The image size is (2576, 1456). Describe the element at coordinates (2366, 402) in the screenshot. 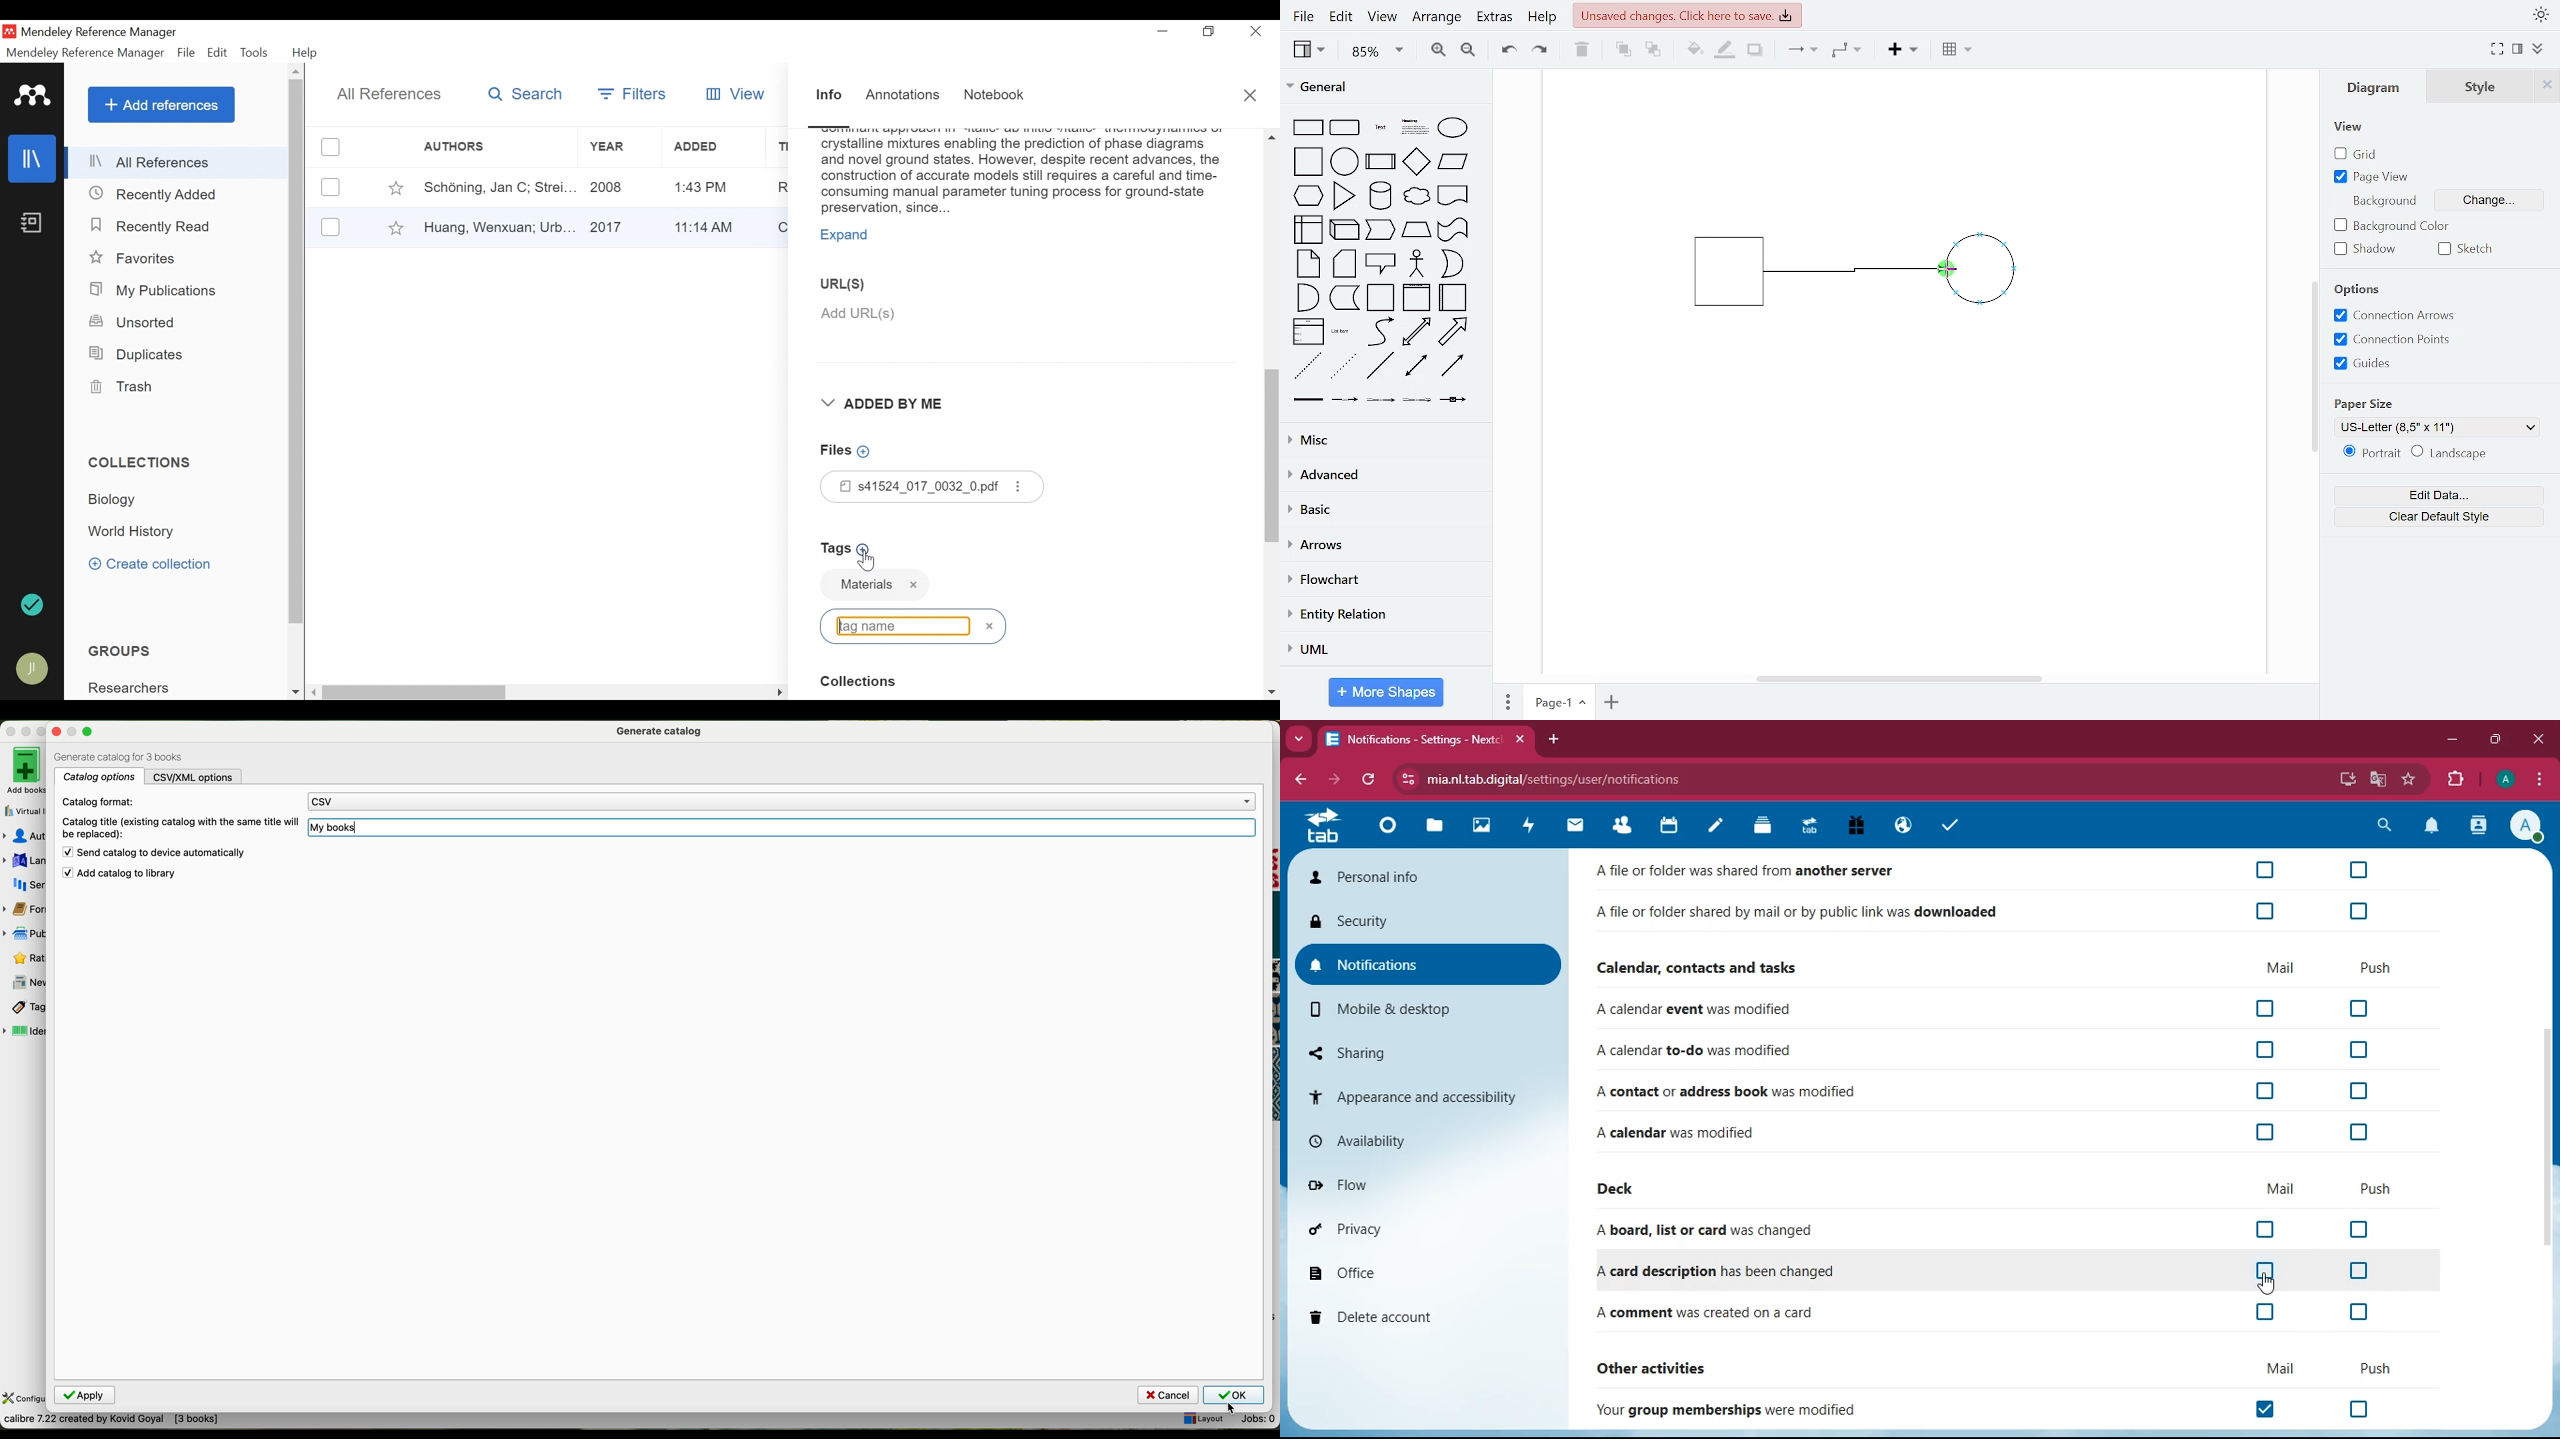

I see `paper size` at that location.